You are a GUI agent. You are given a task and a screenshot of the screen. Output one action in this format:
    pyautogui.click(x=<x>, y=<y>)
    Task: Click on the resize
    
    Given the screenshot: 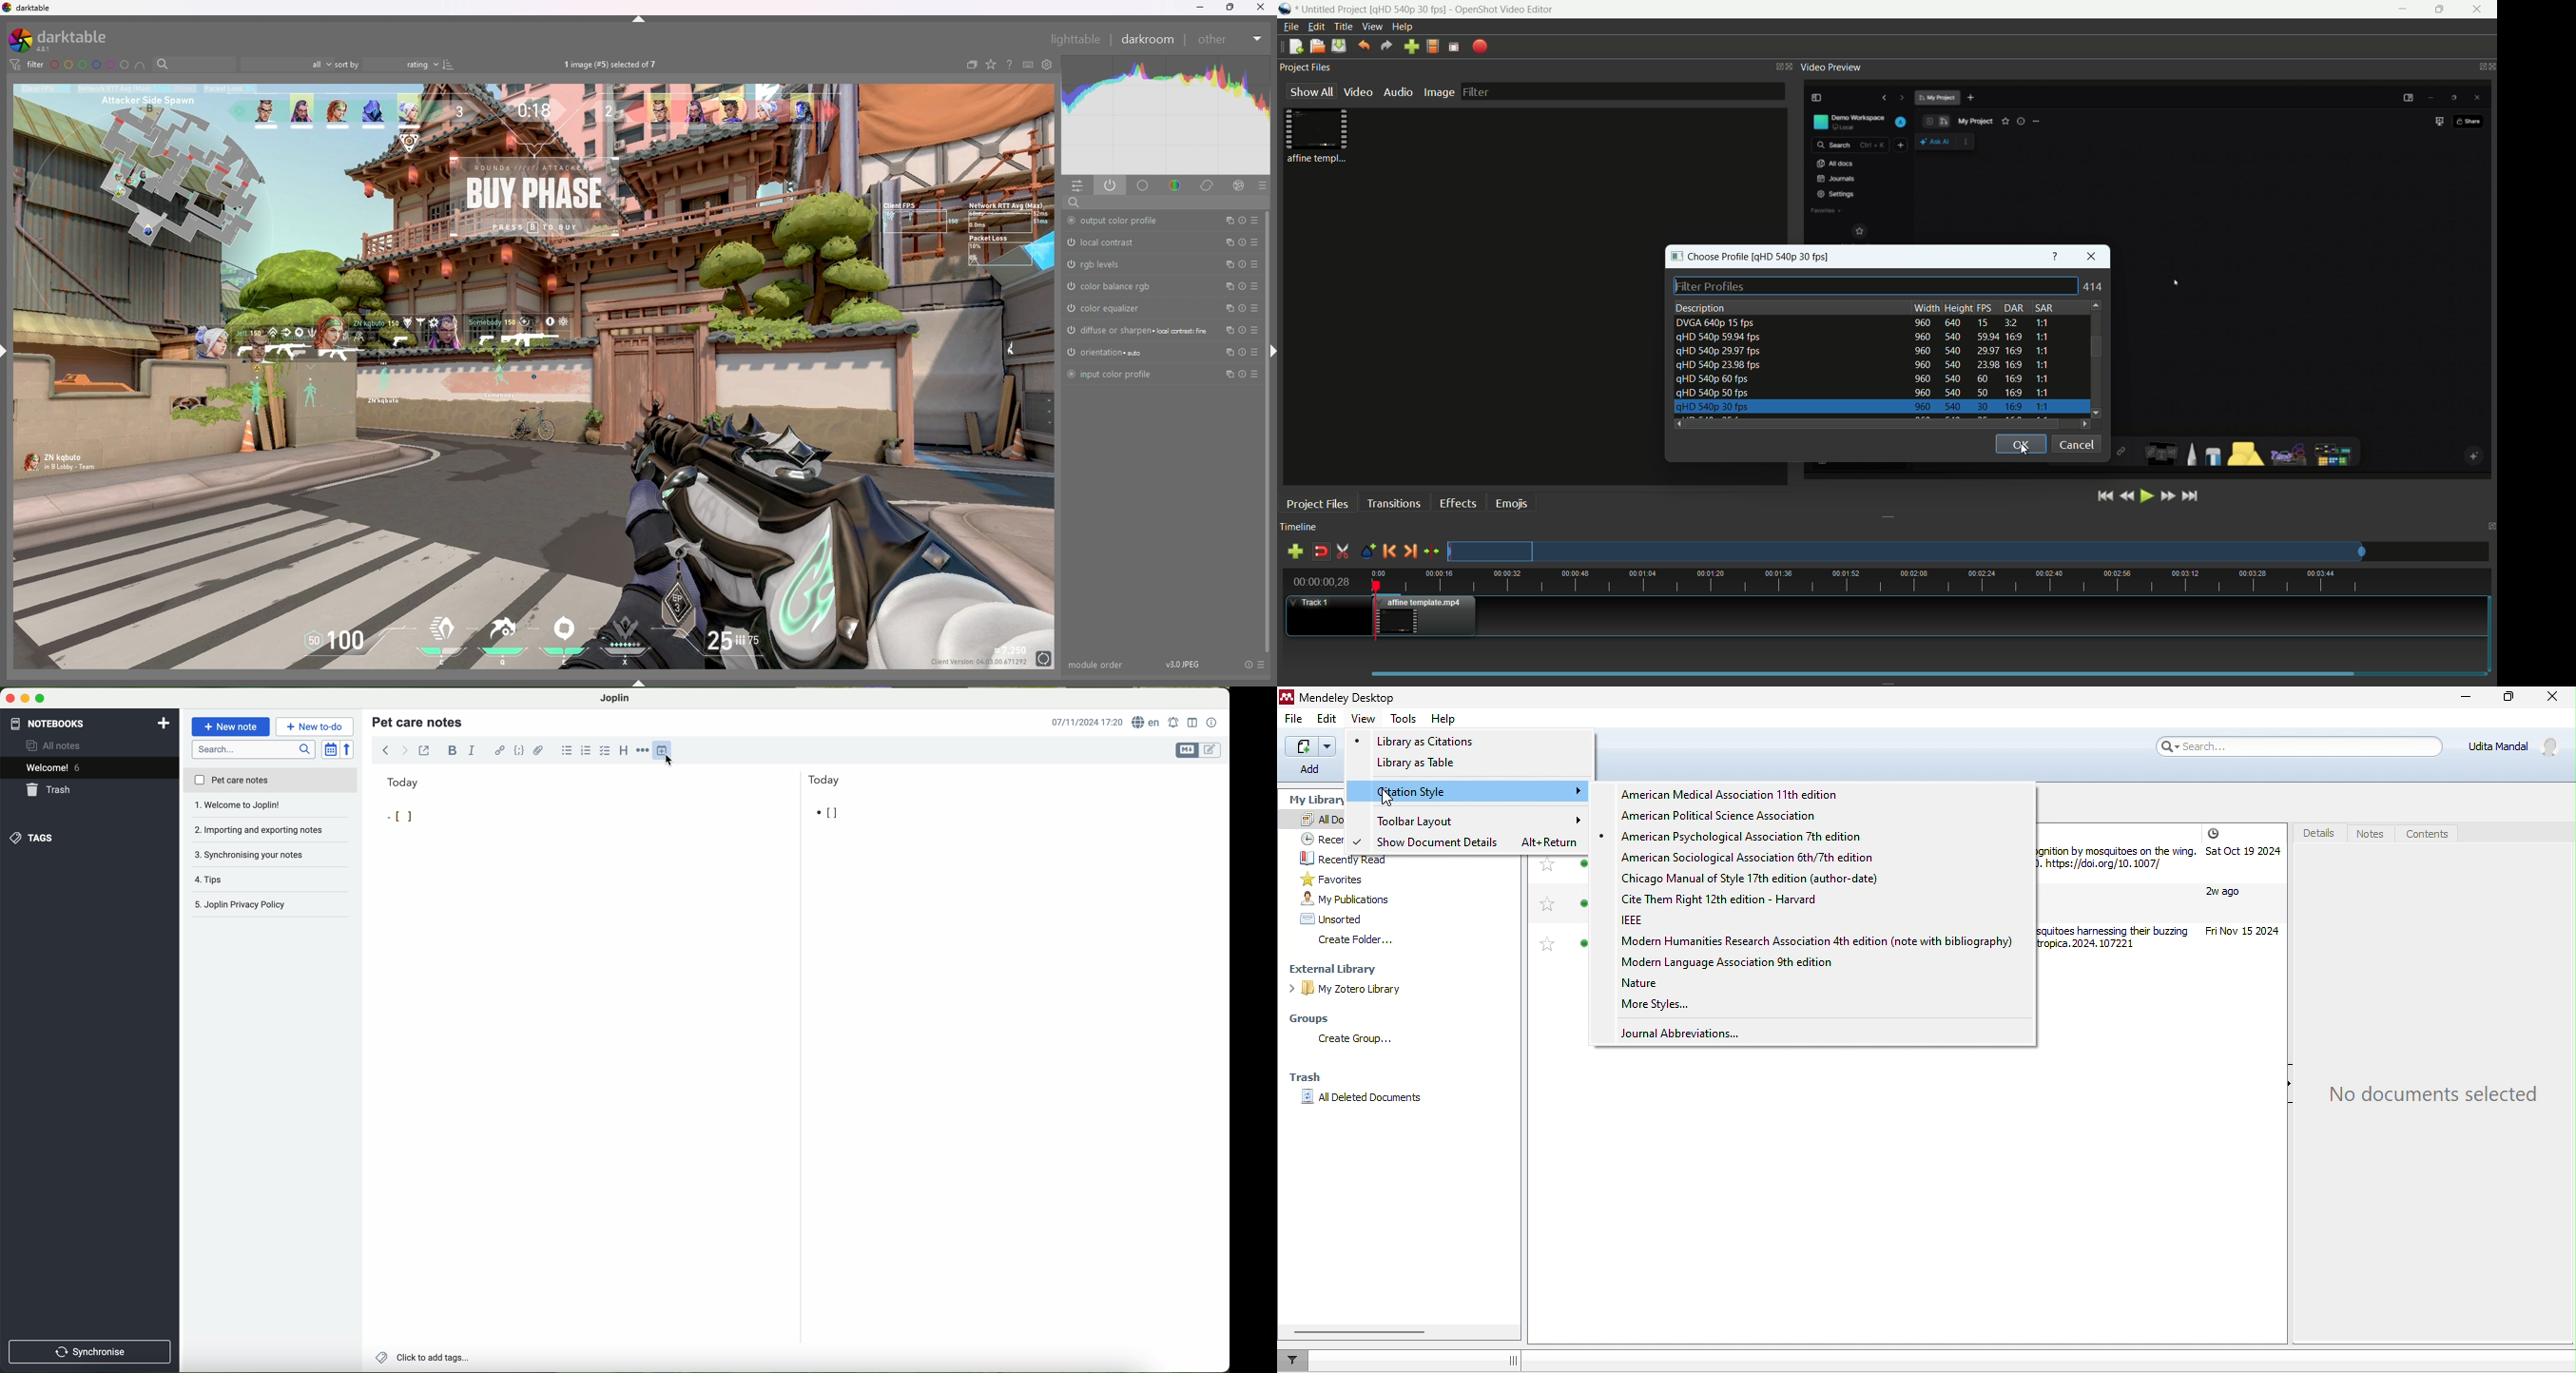 What is the action you would take?
    pyautogui.click(x=1231, y=7)
    